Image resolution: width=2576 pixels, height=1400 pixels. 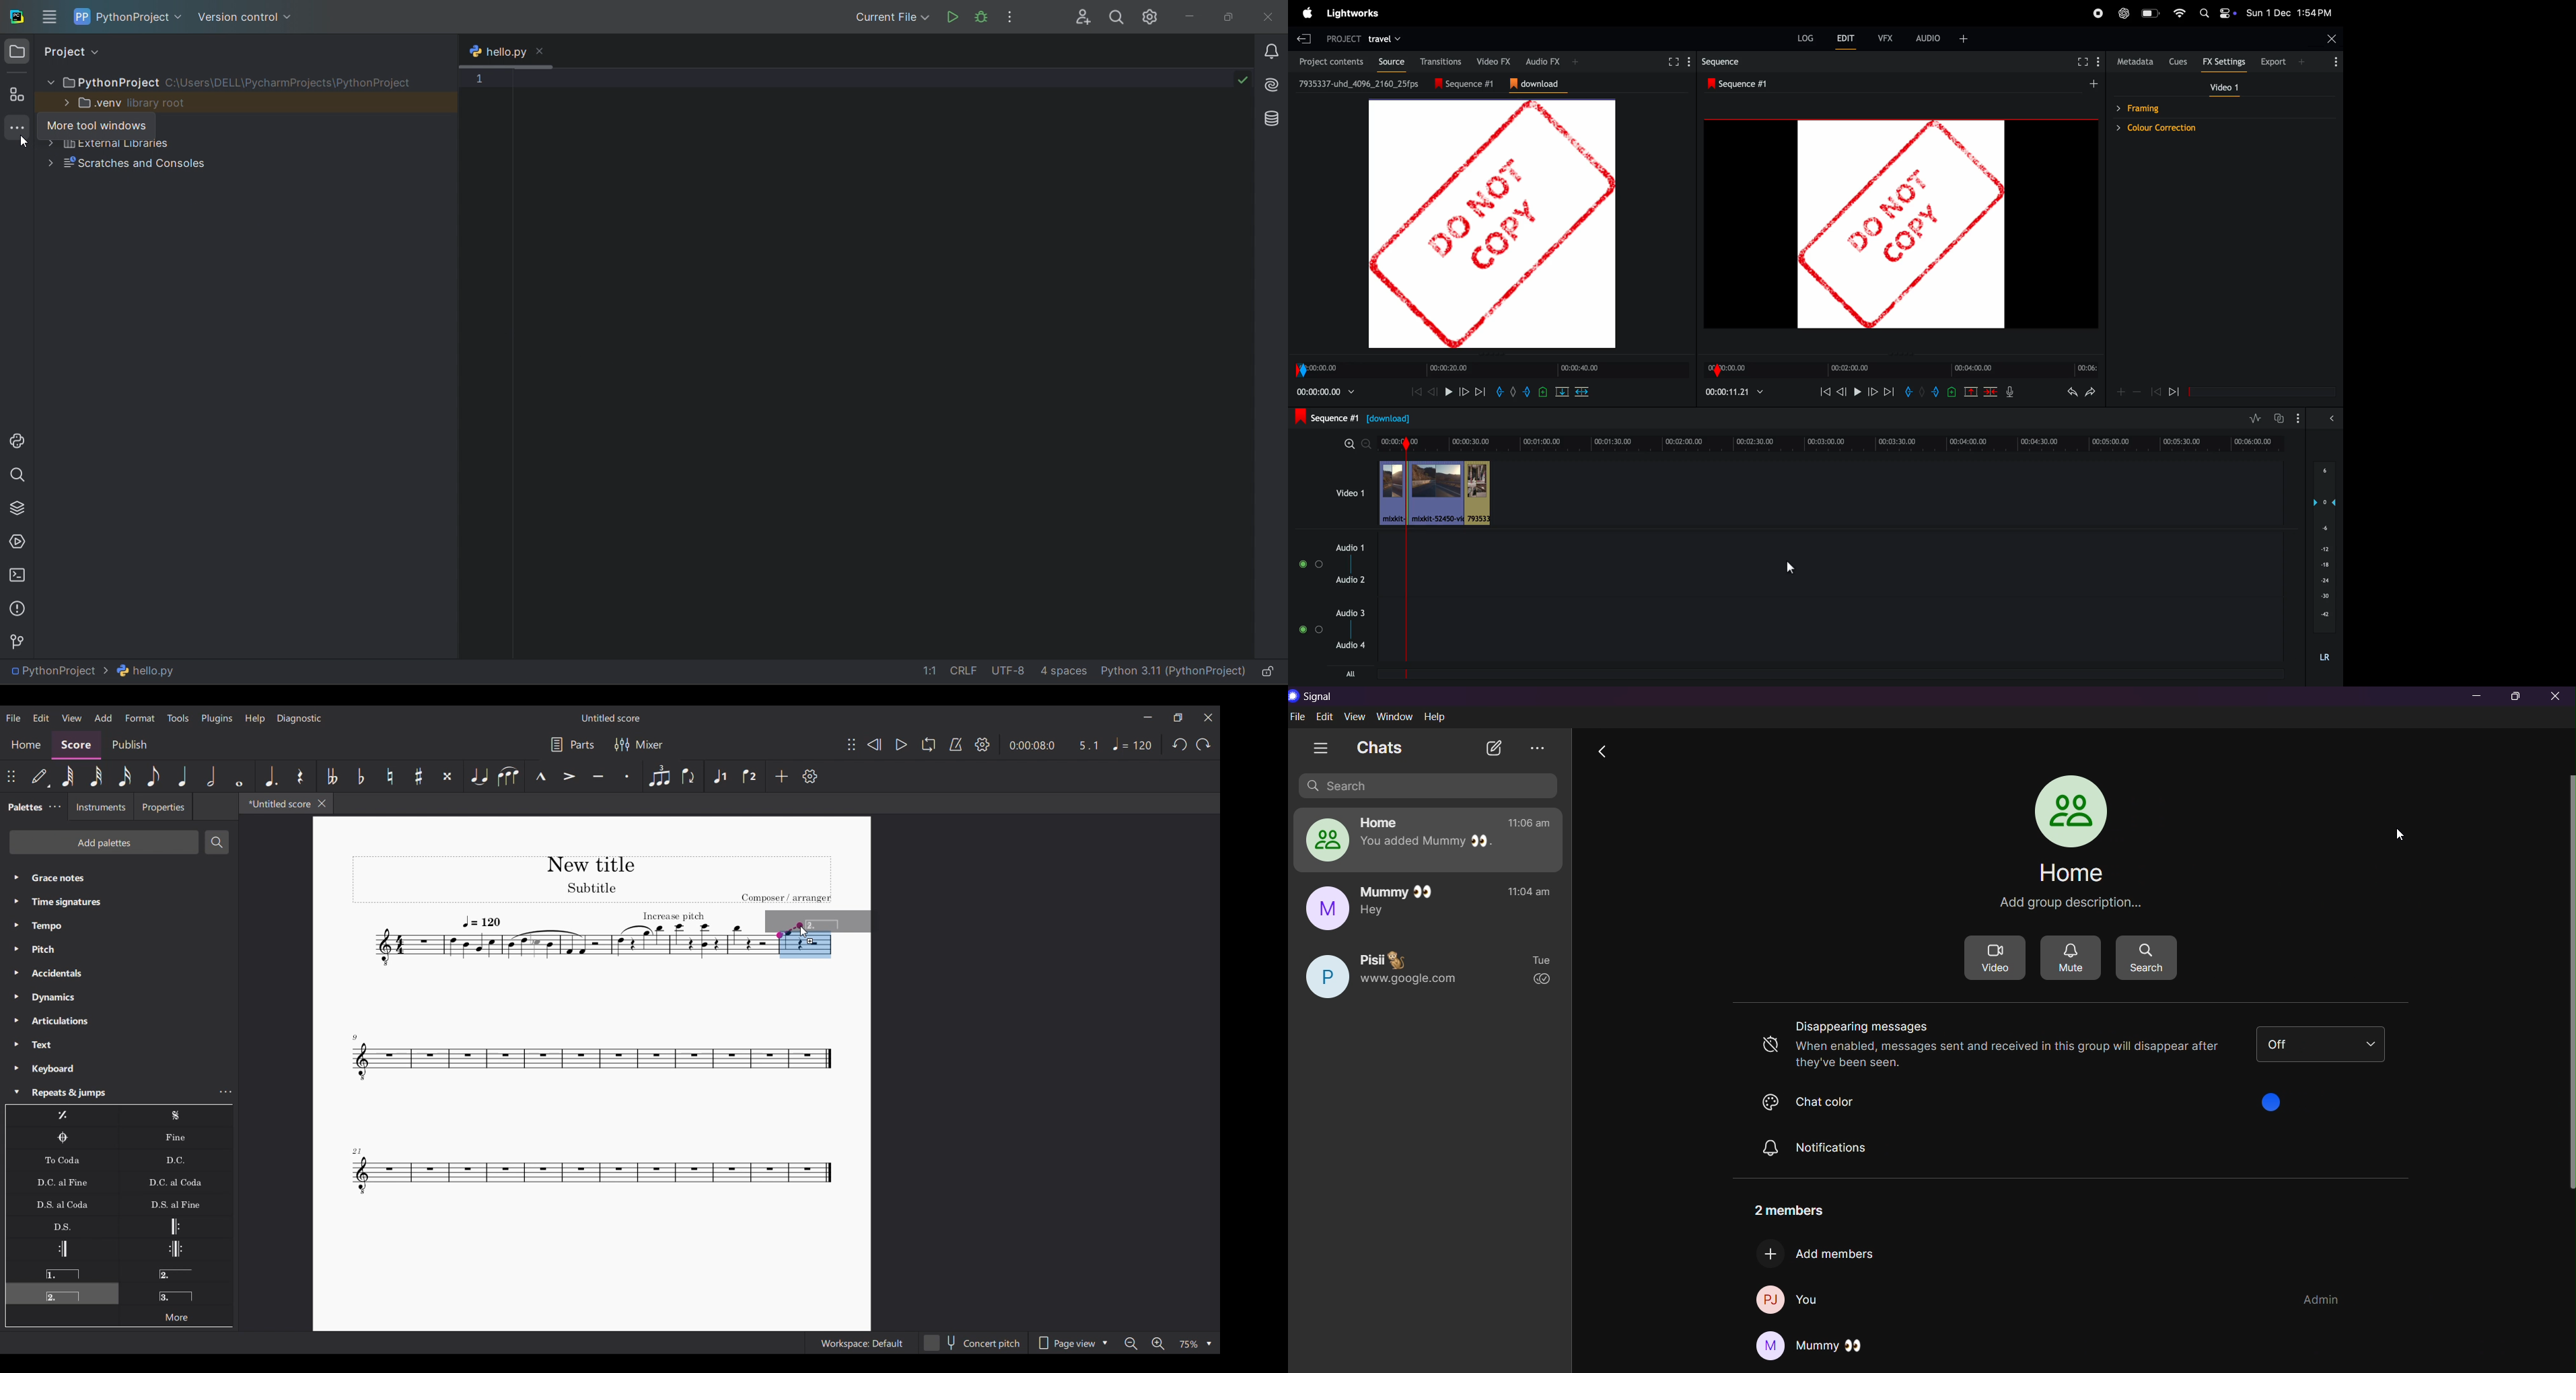 I want to click on 16th note, so click(x=125, y=776).